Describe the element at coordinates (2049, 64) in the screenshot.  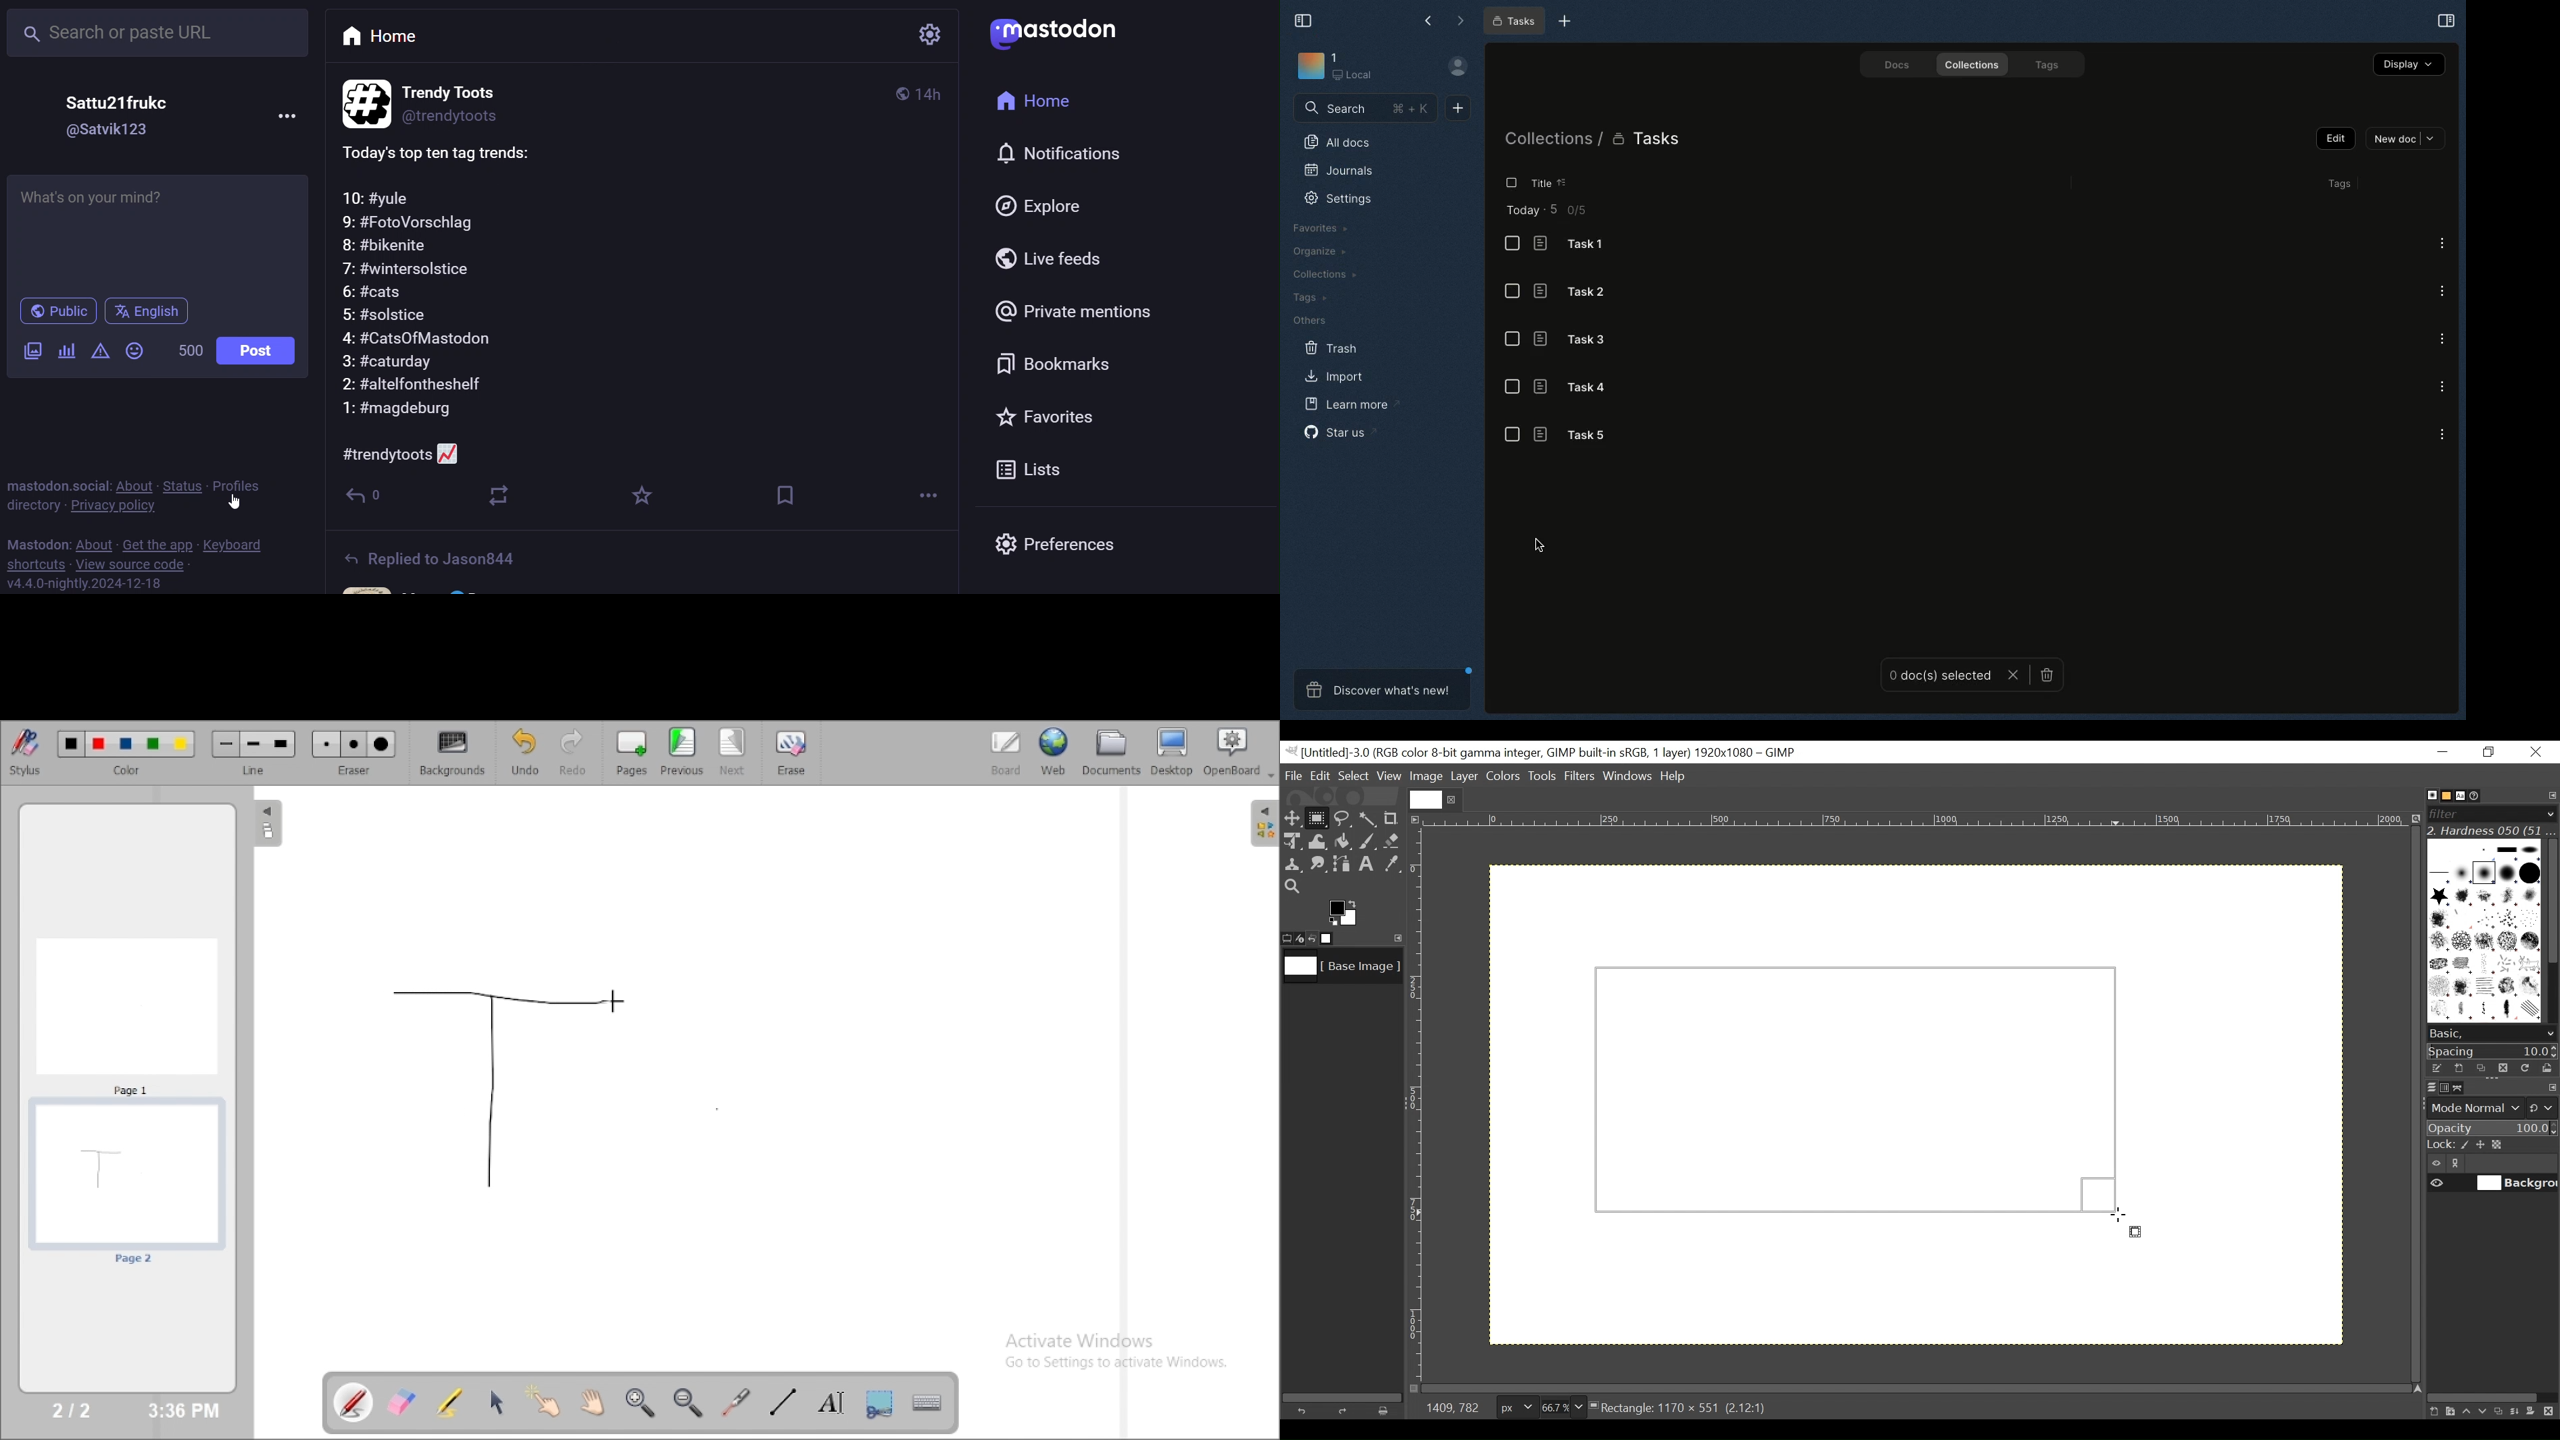
I see `Tags` at that location.